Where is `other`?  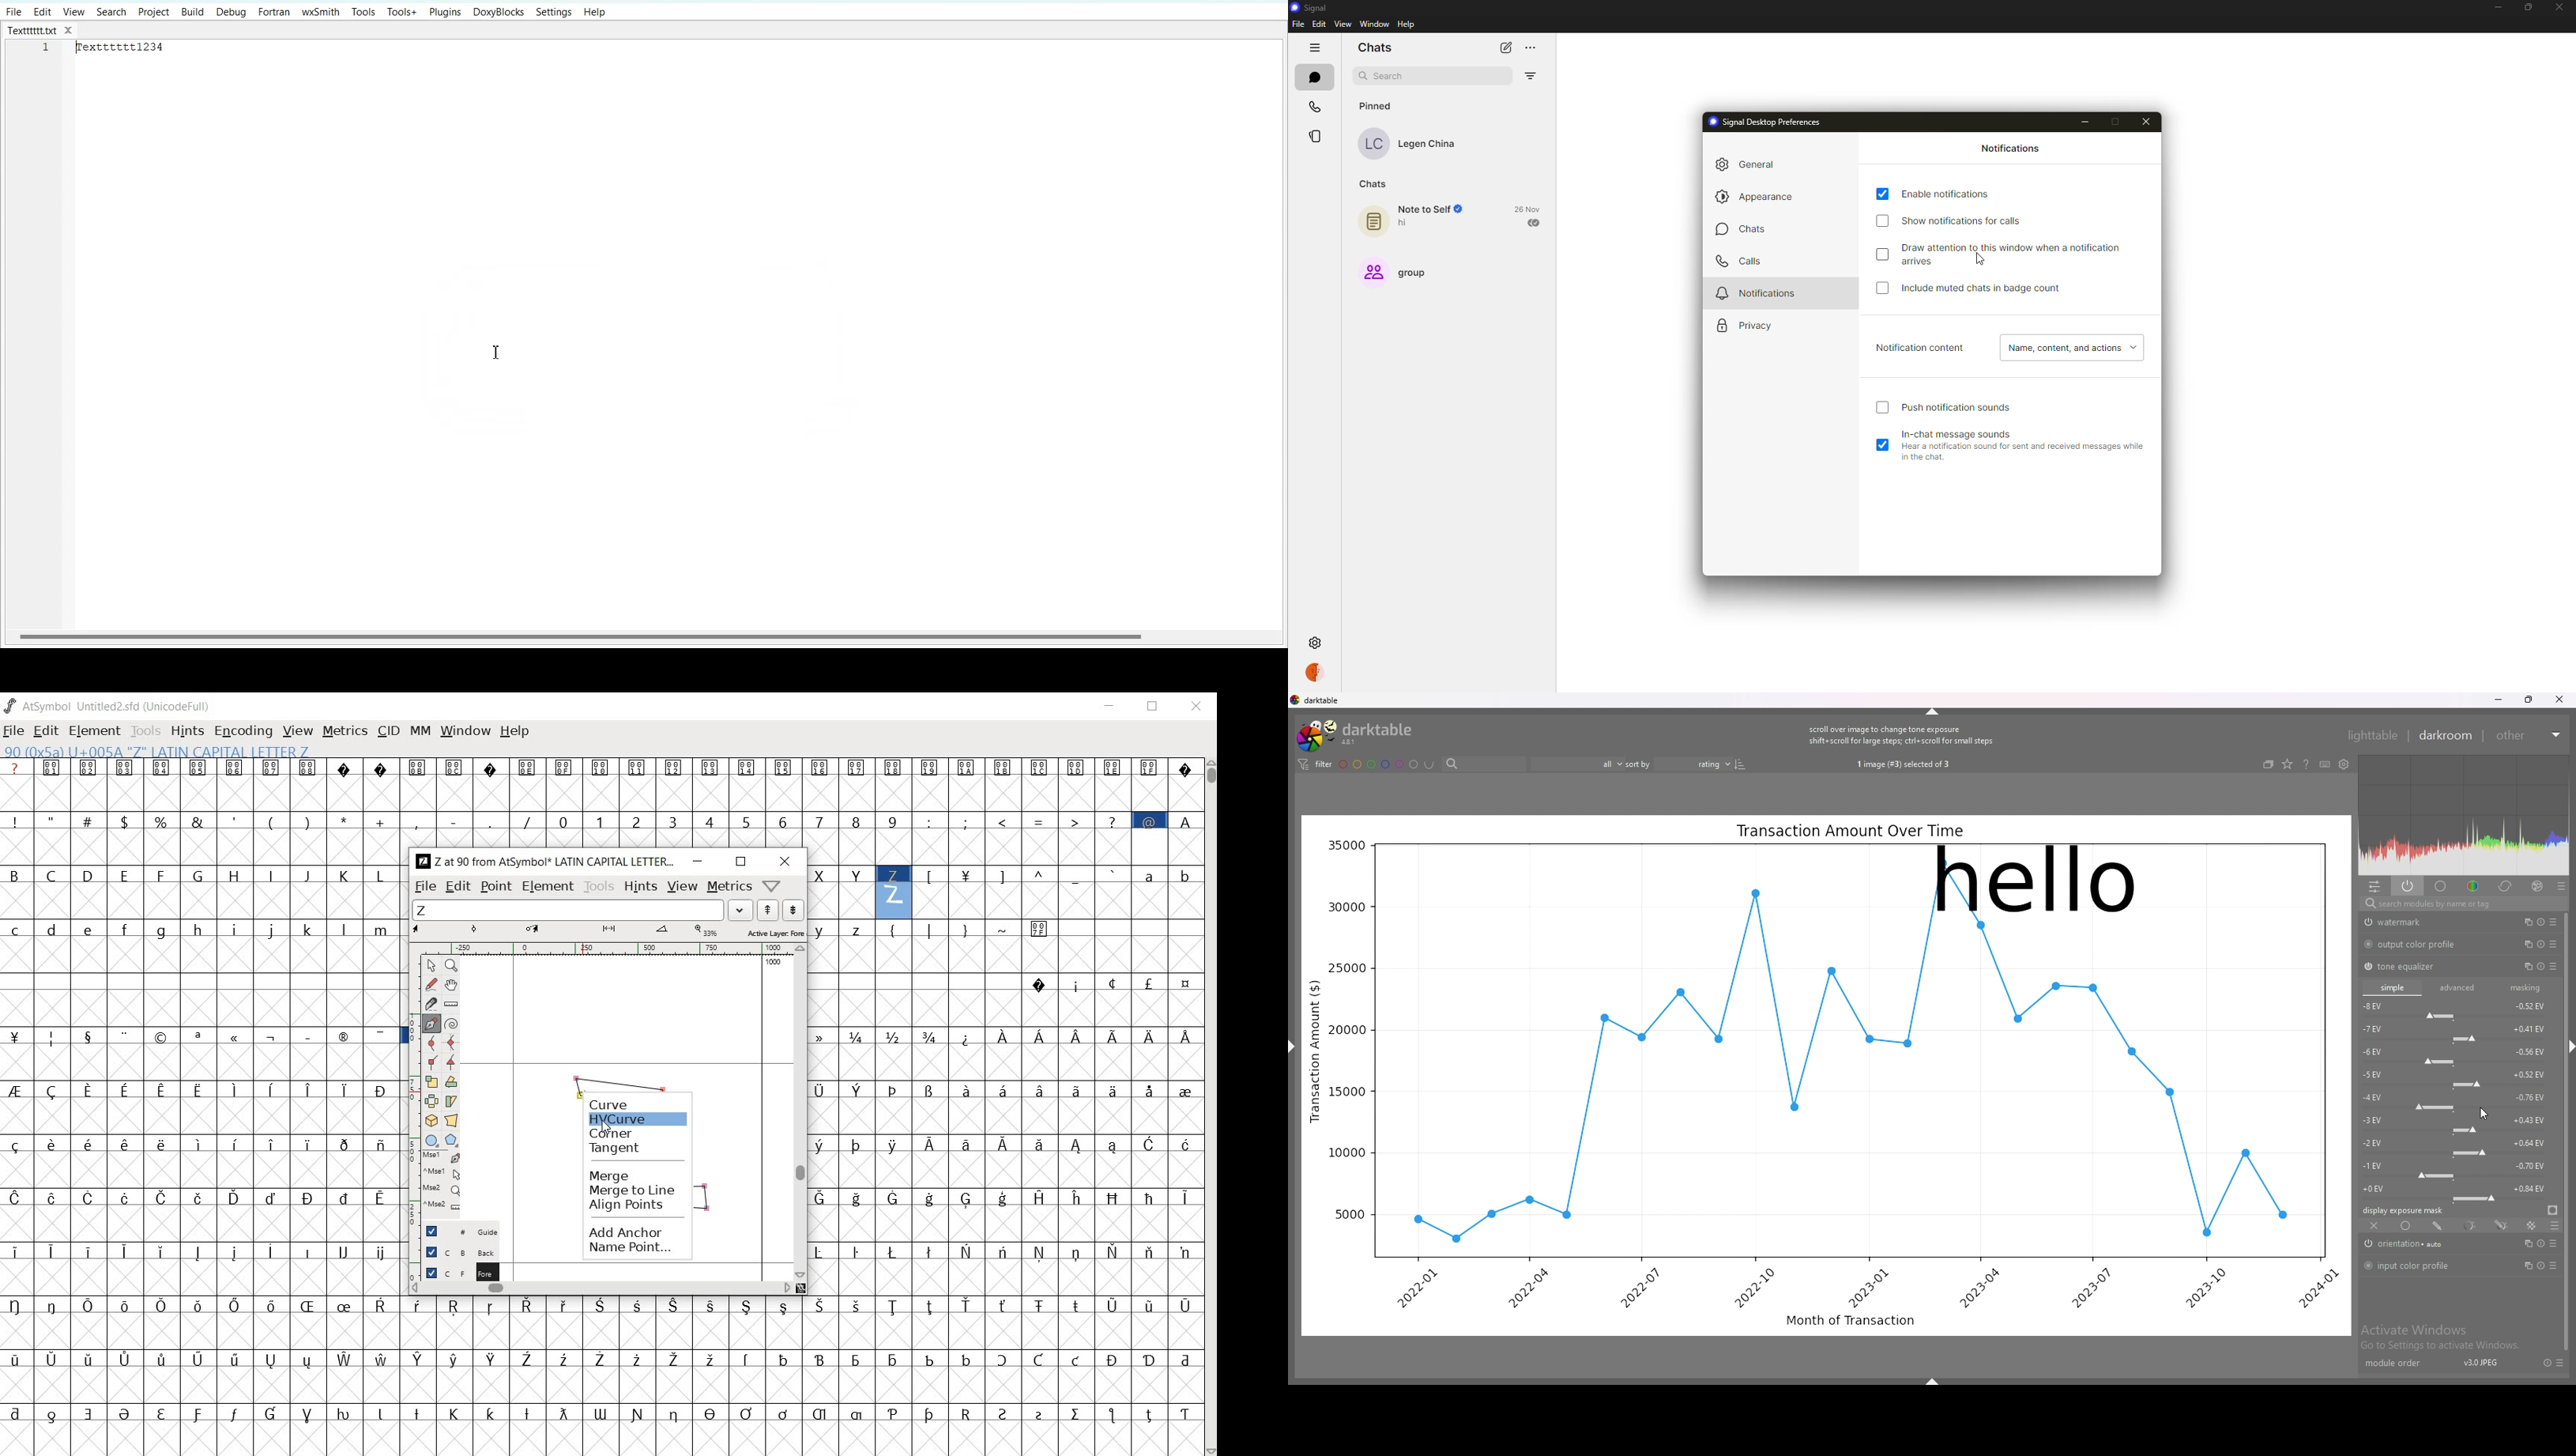
other is located at coordinates (2515, 736).